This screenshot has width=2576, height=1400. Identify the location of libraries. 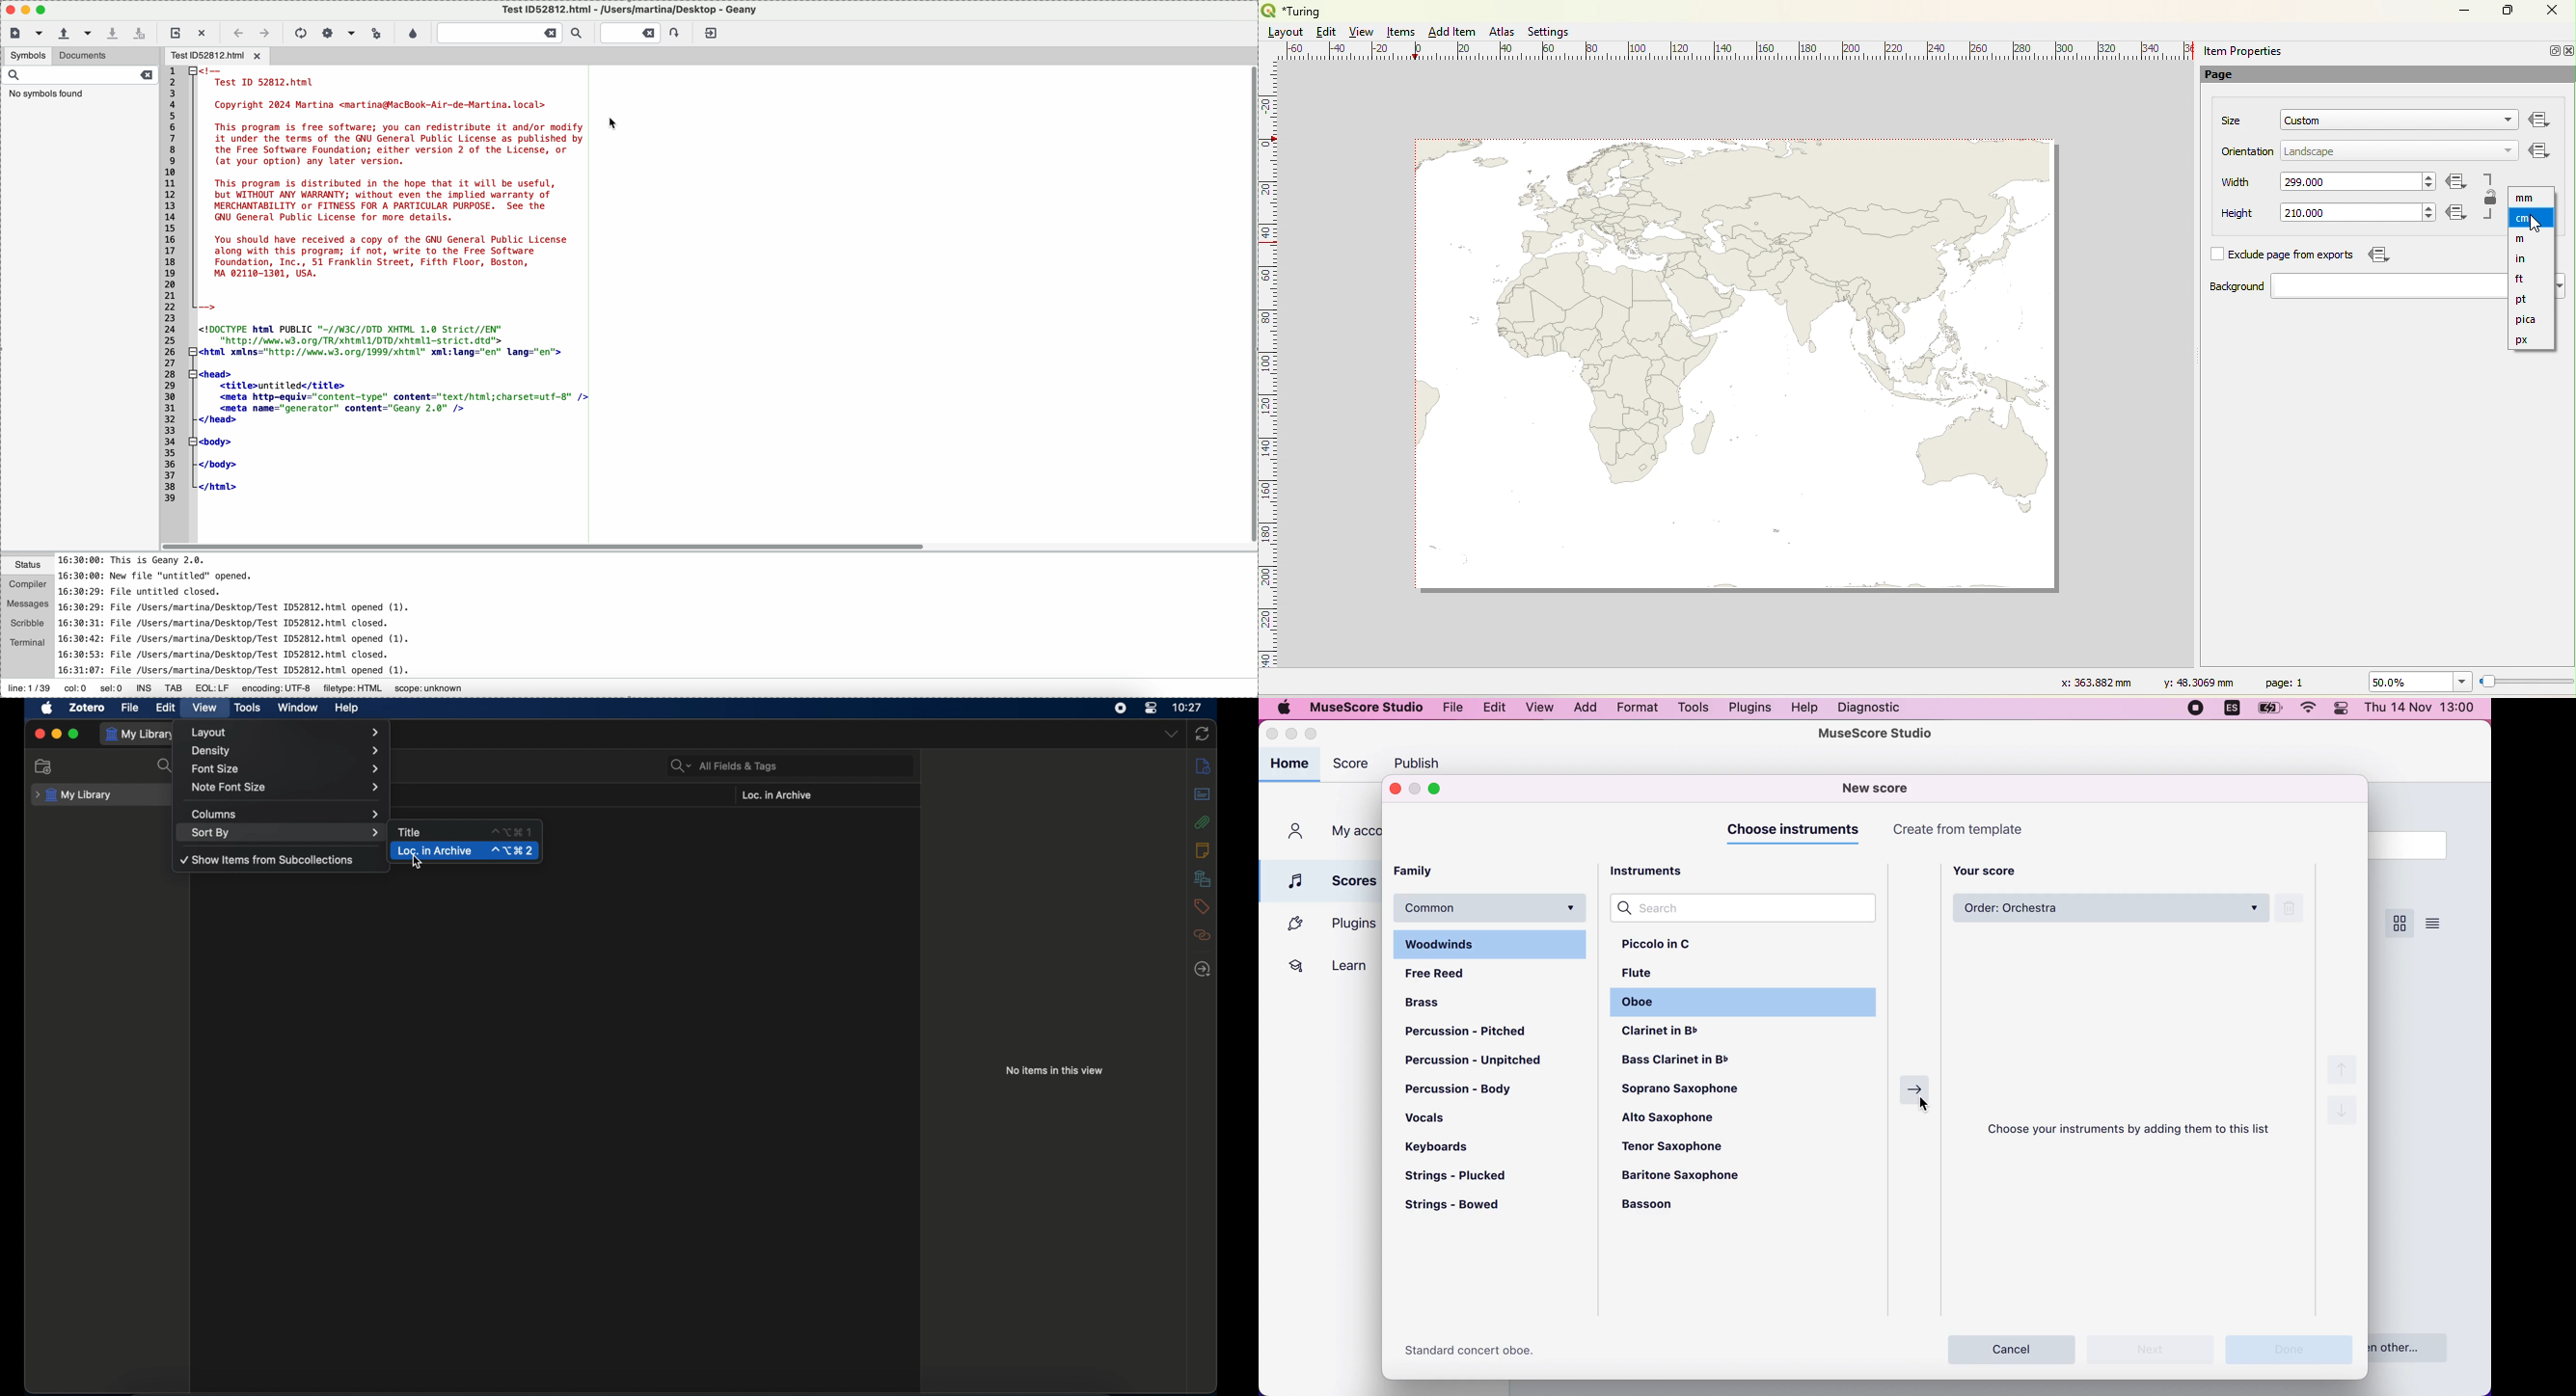
(1203, 878).